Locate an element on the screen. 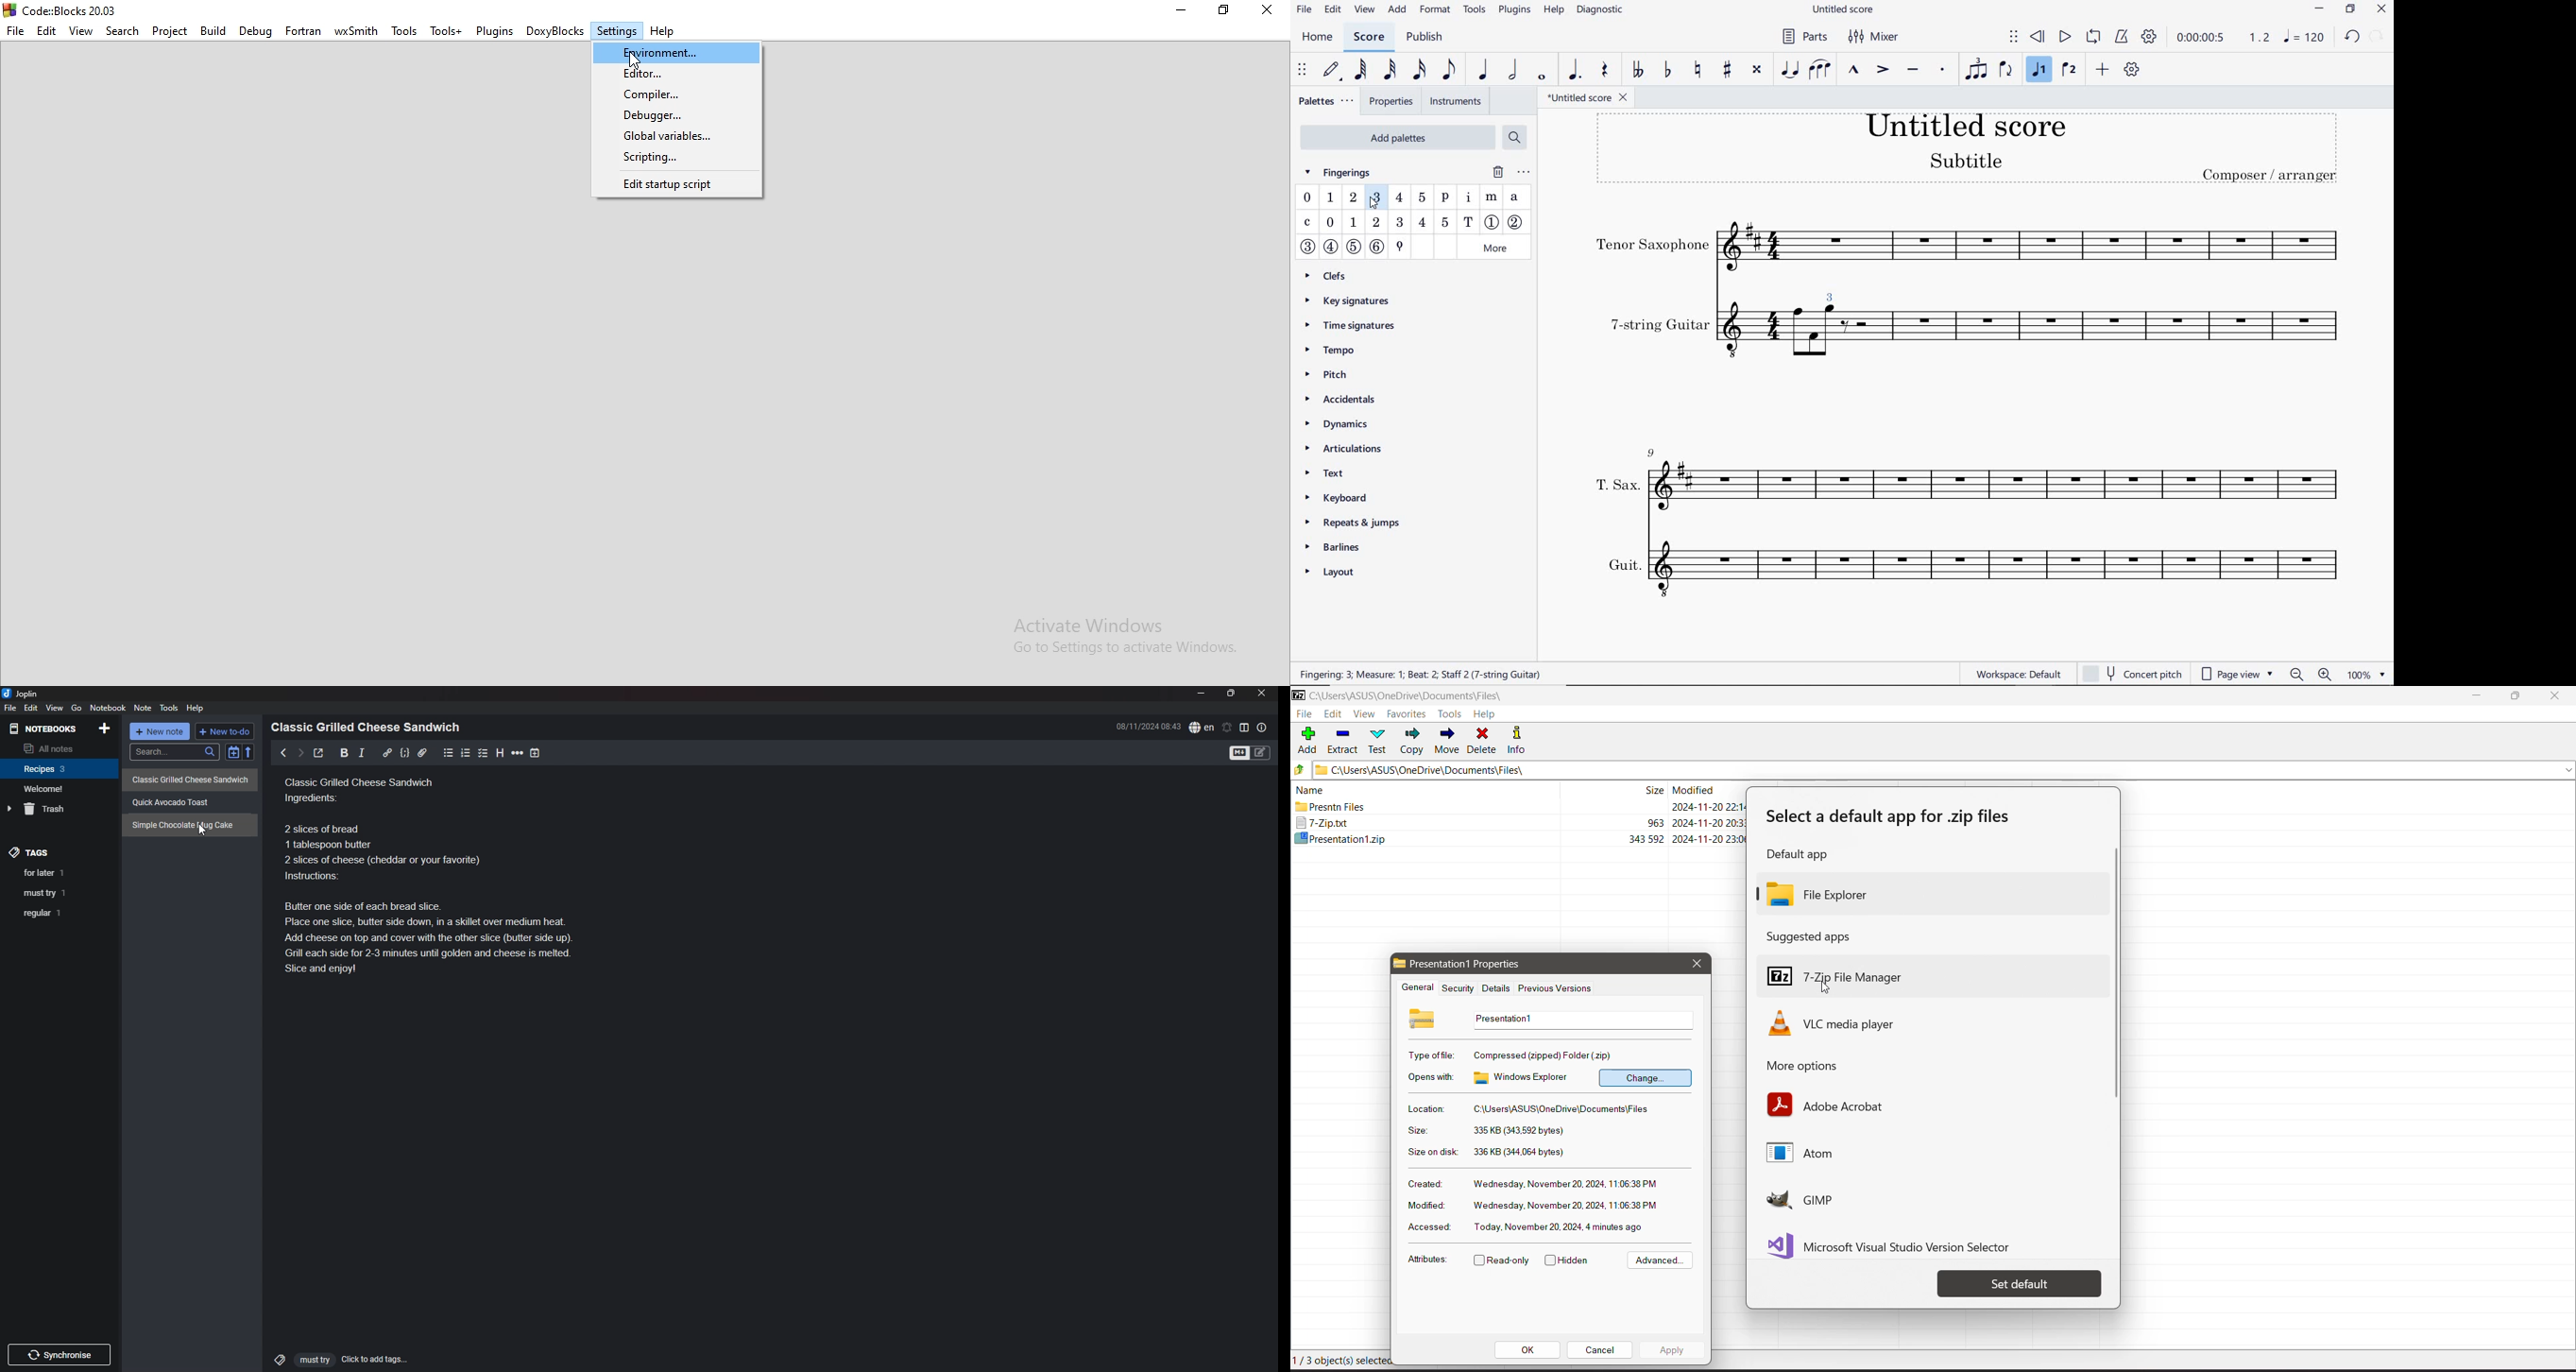  TIE is located at coordinates (1789, 69).